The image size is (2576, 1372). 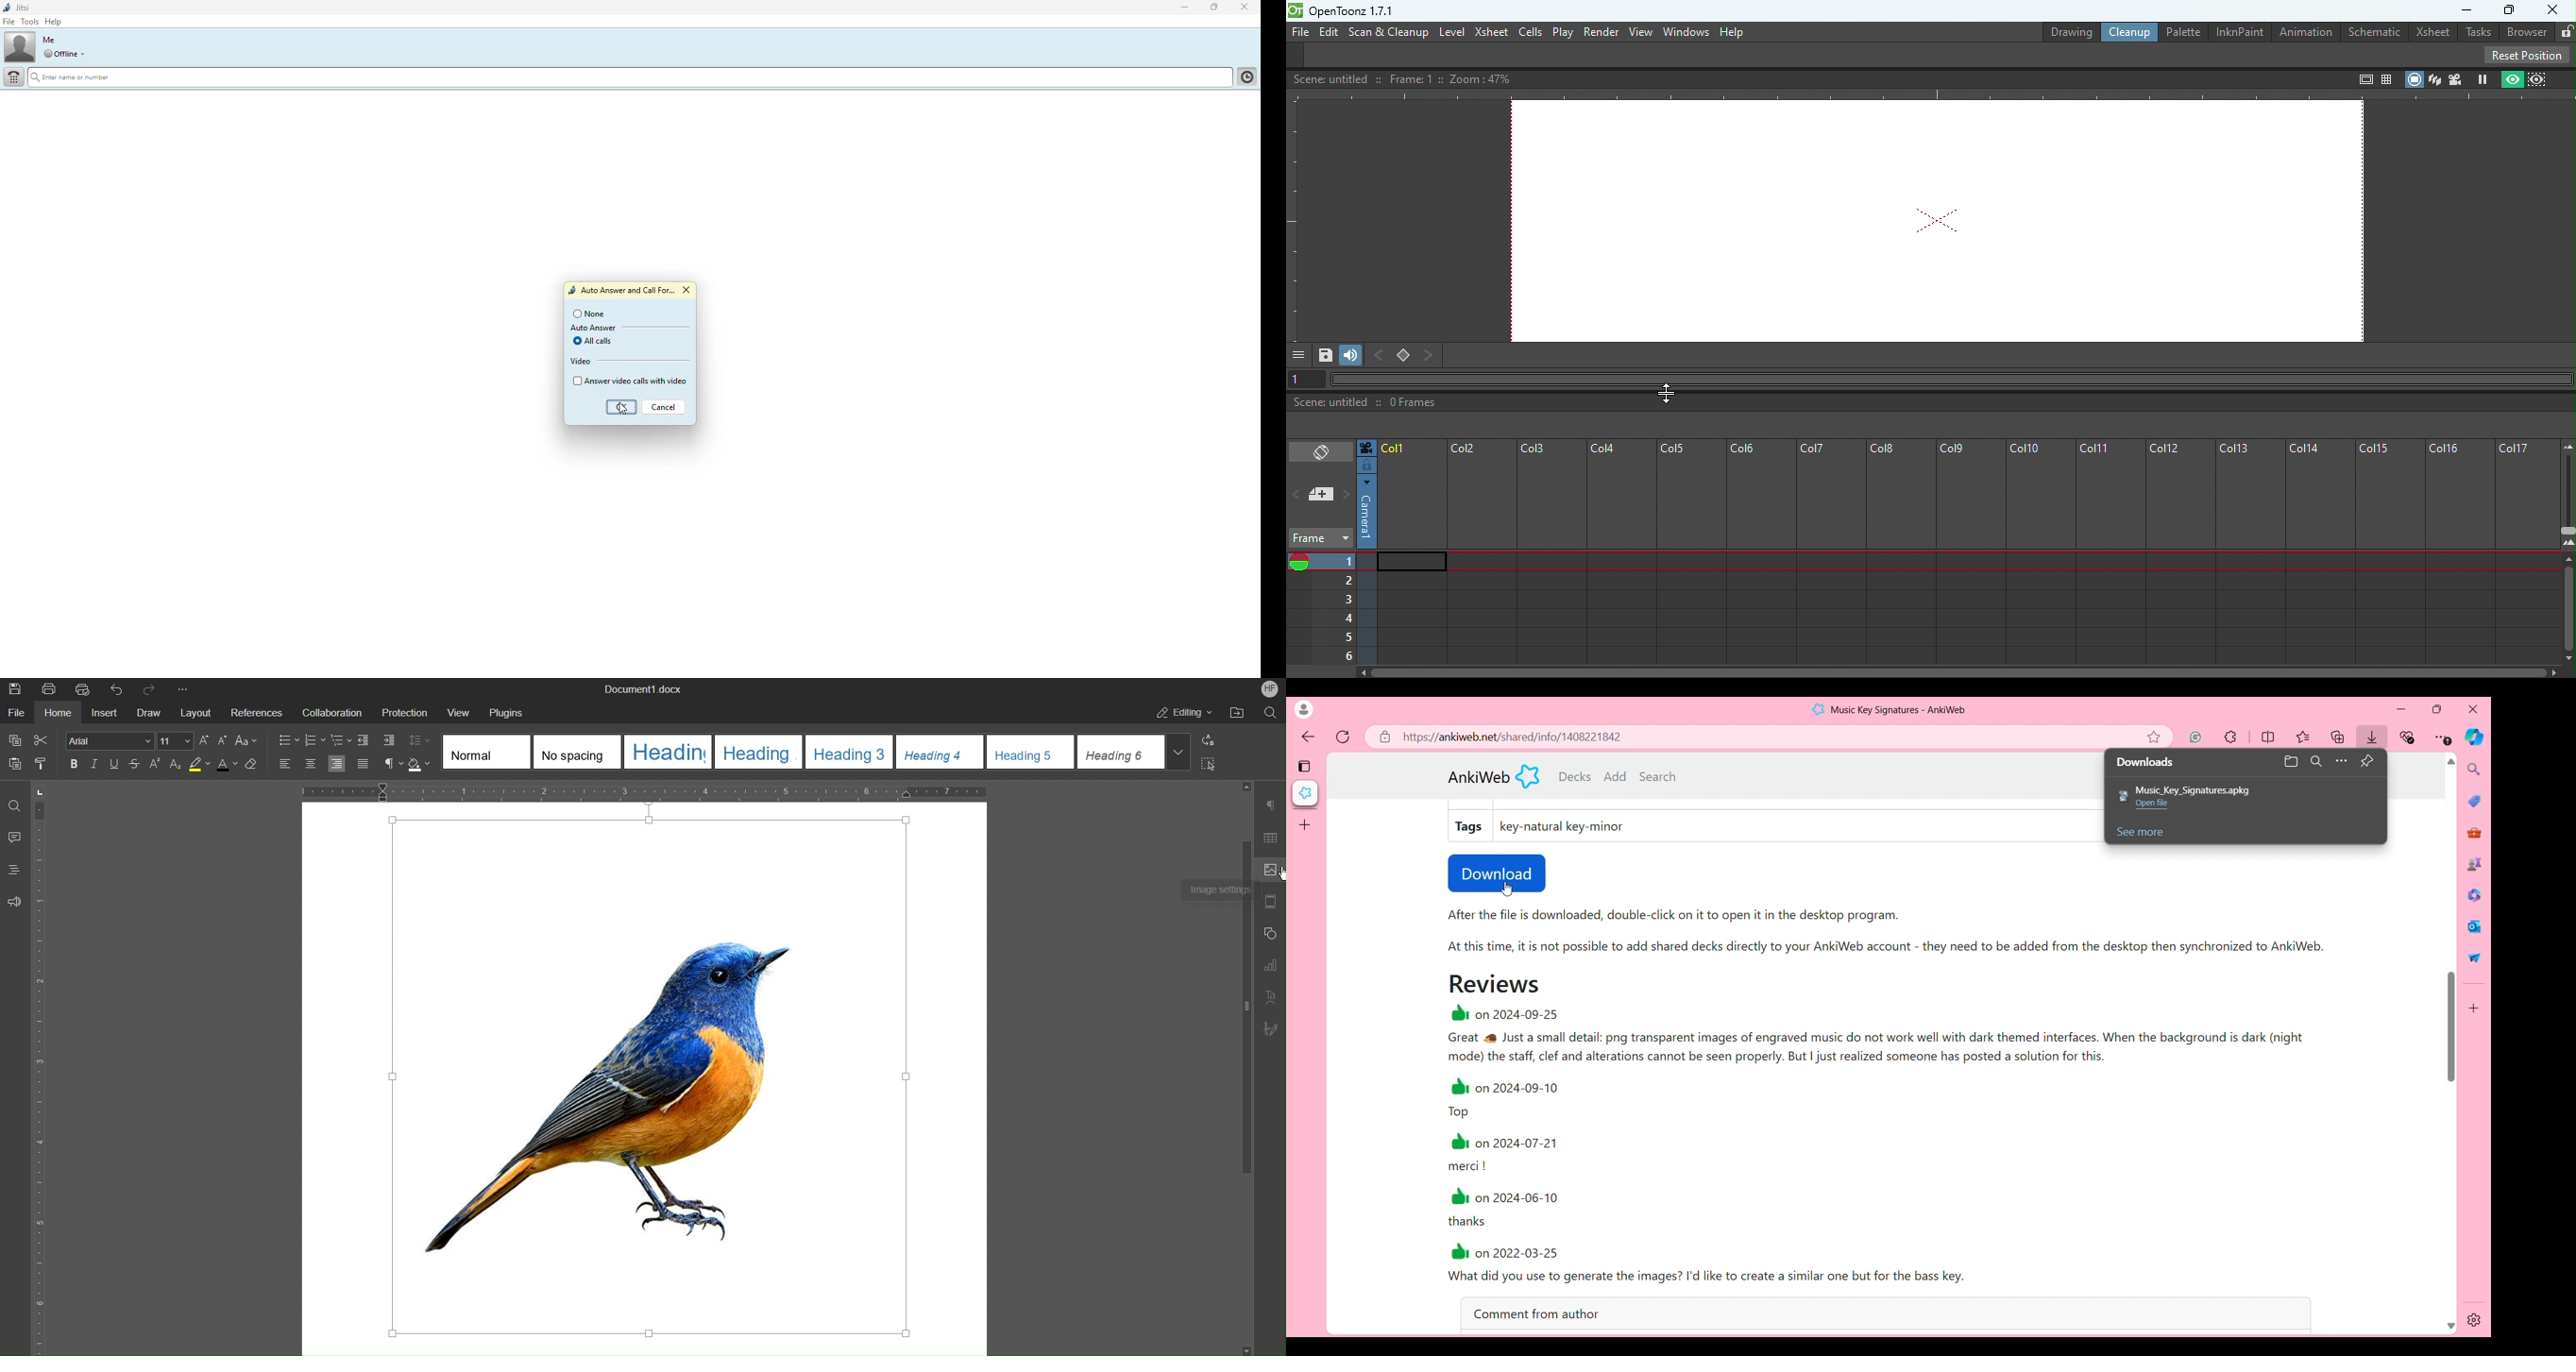 What do you see at coordinates (222, 741) in the screenshot?
I see `Decrease Font Size` at bounding box center [222, 741].